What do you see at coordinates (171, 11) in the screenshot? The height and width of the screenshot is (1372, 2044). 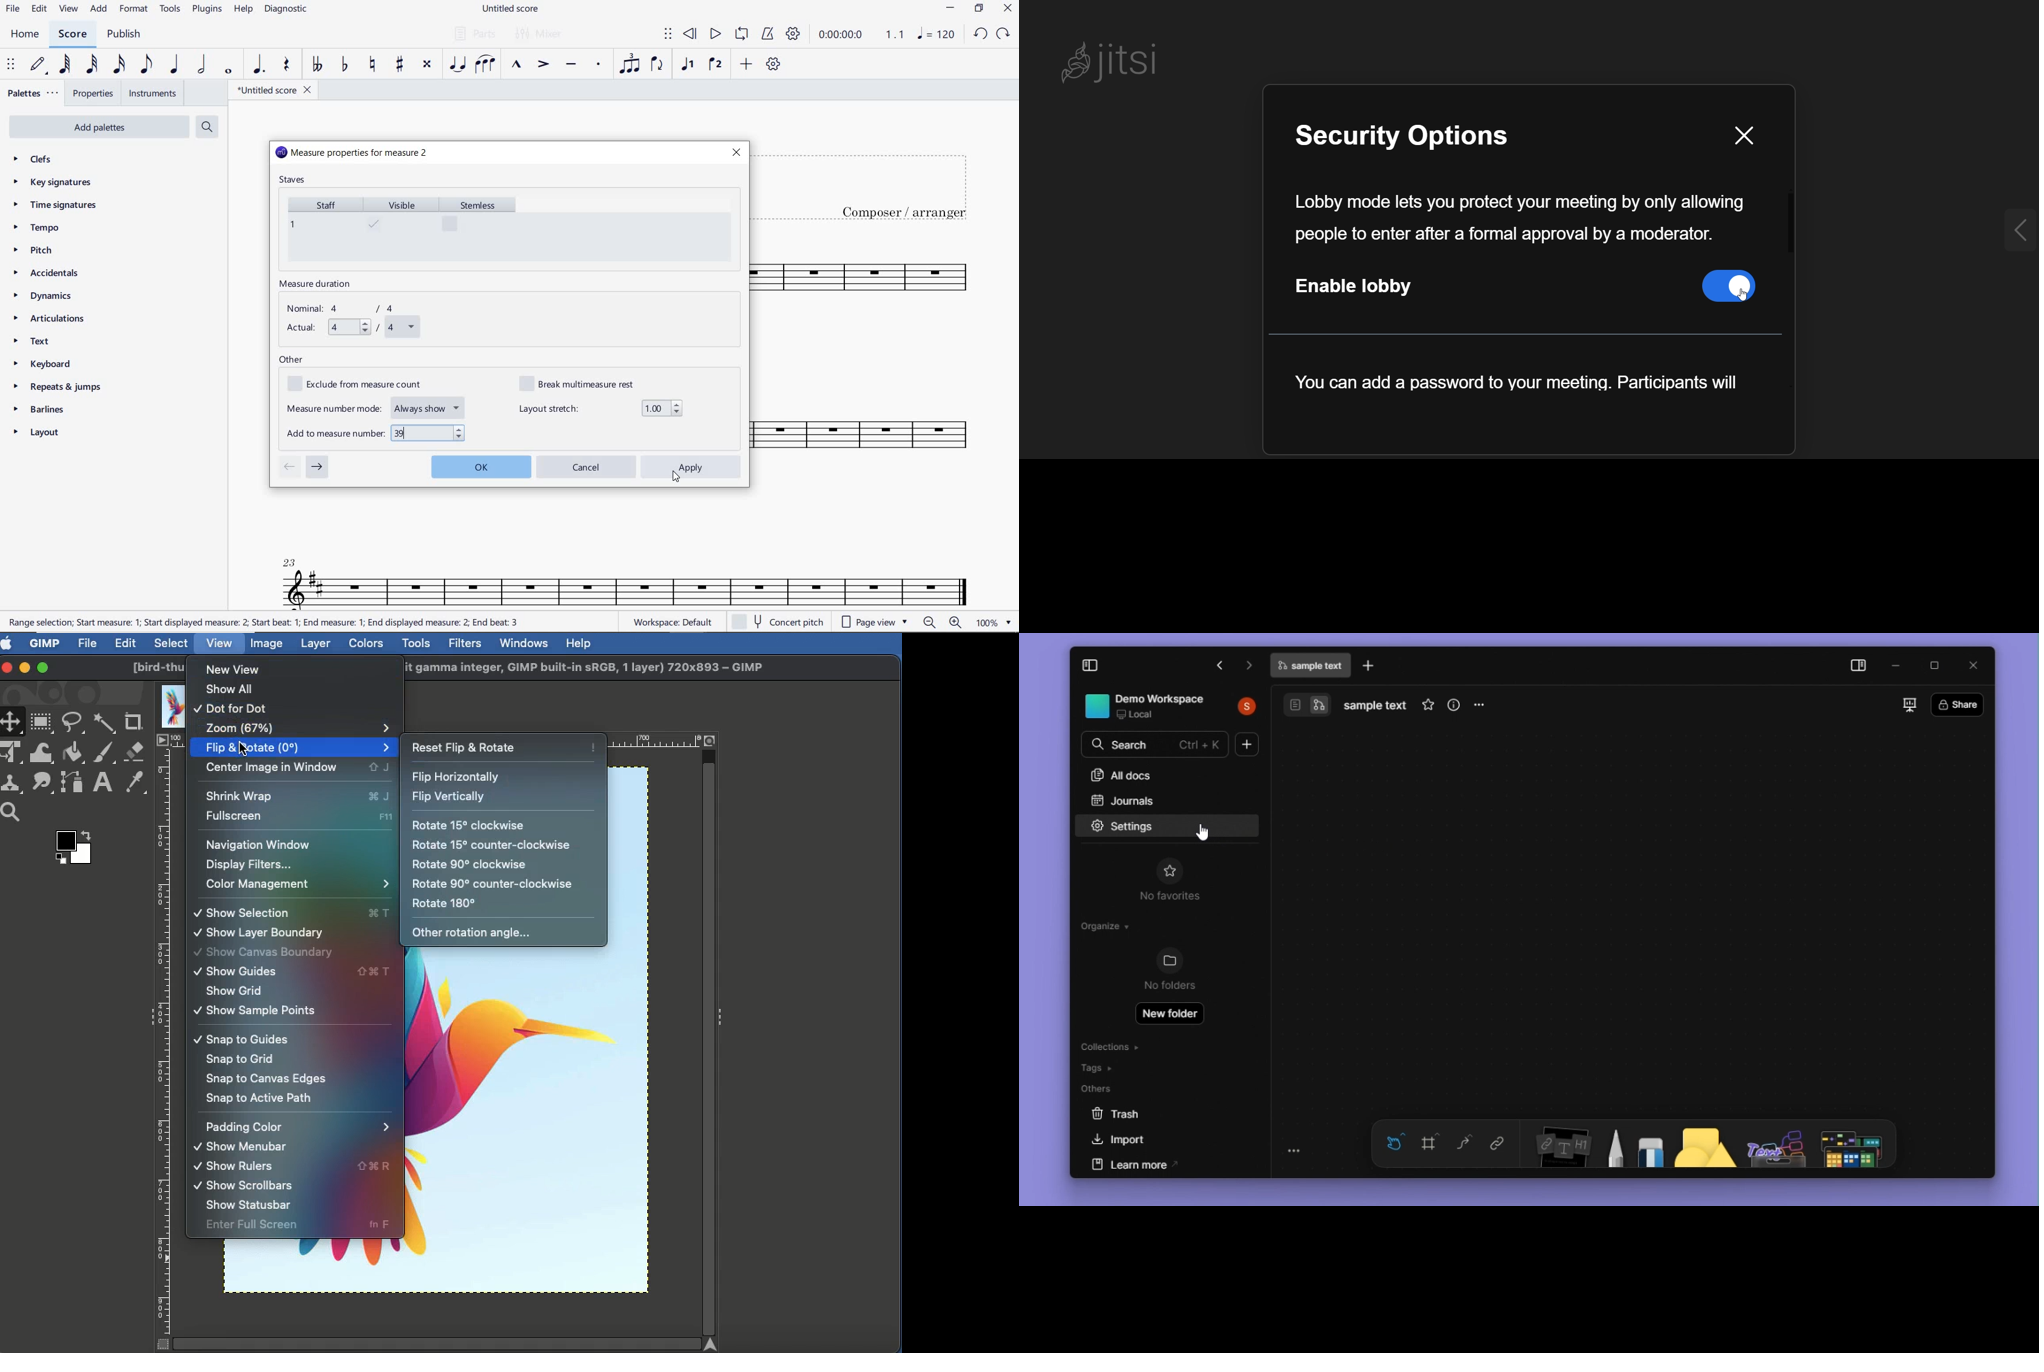 I see `TOOLS` at bounding box center [171, 11].